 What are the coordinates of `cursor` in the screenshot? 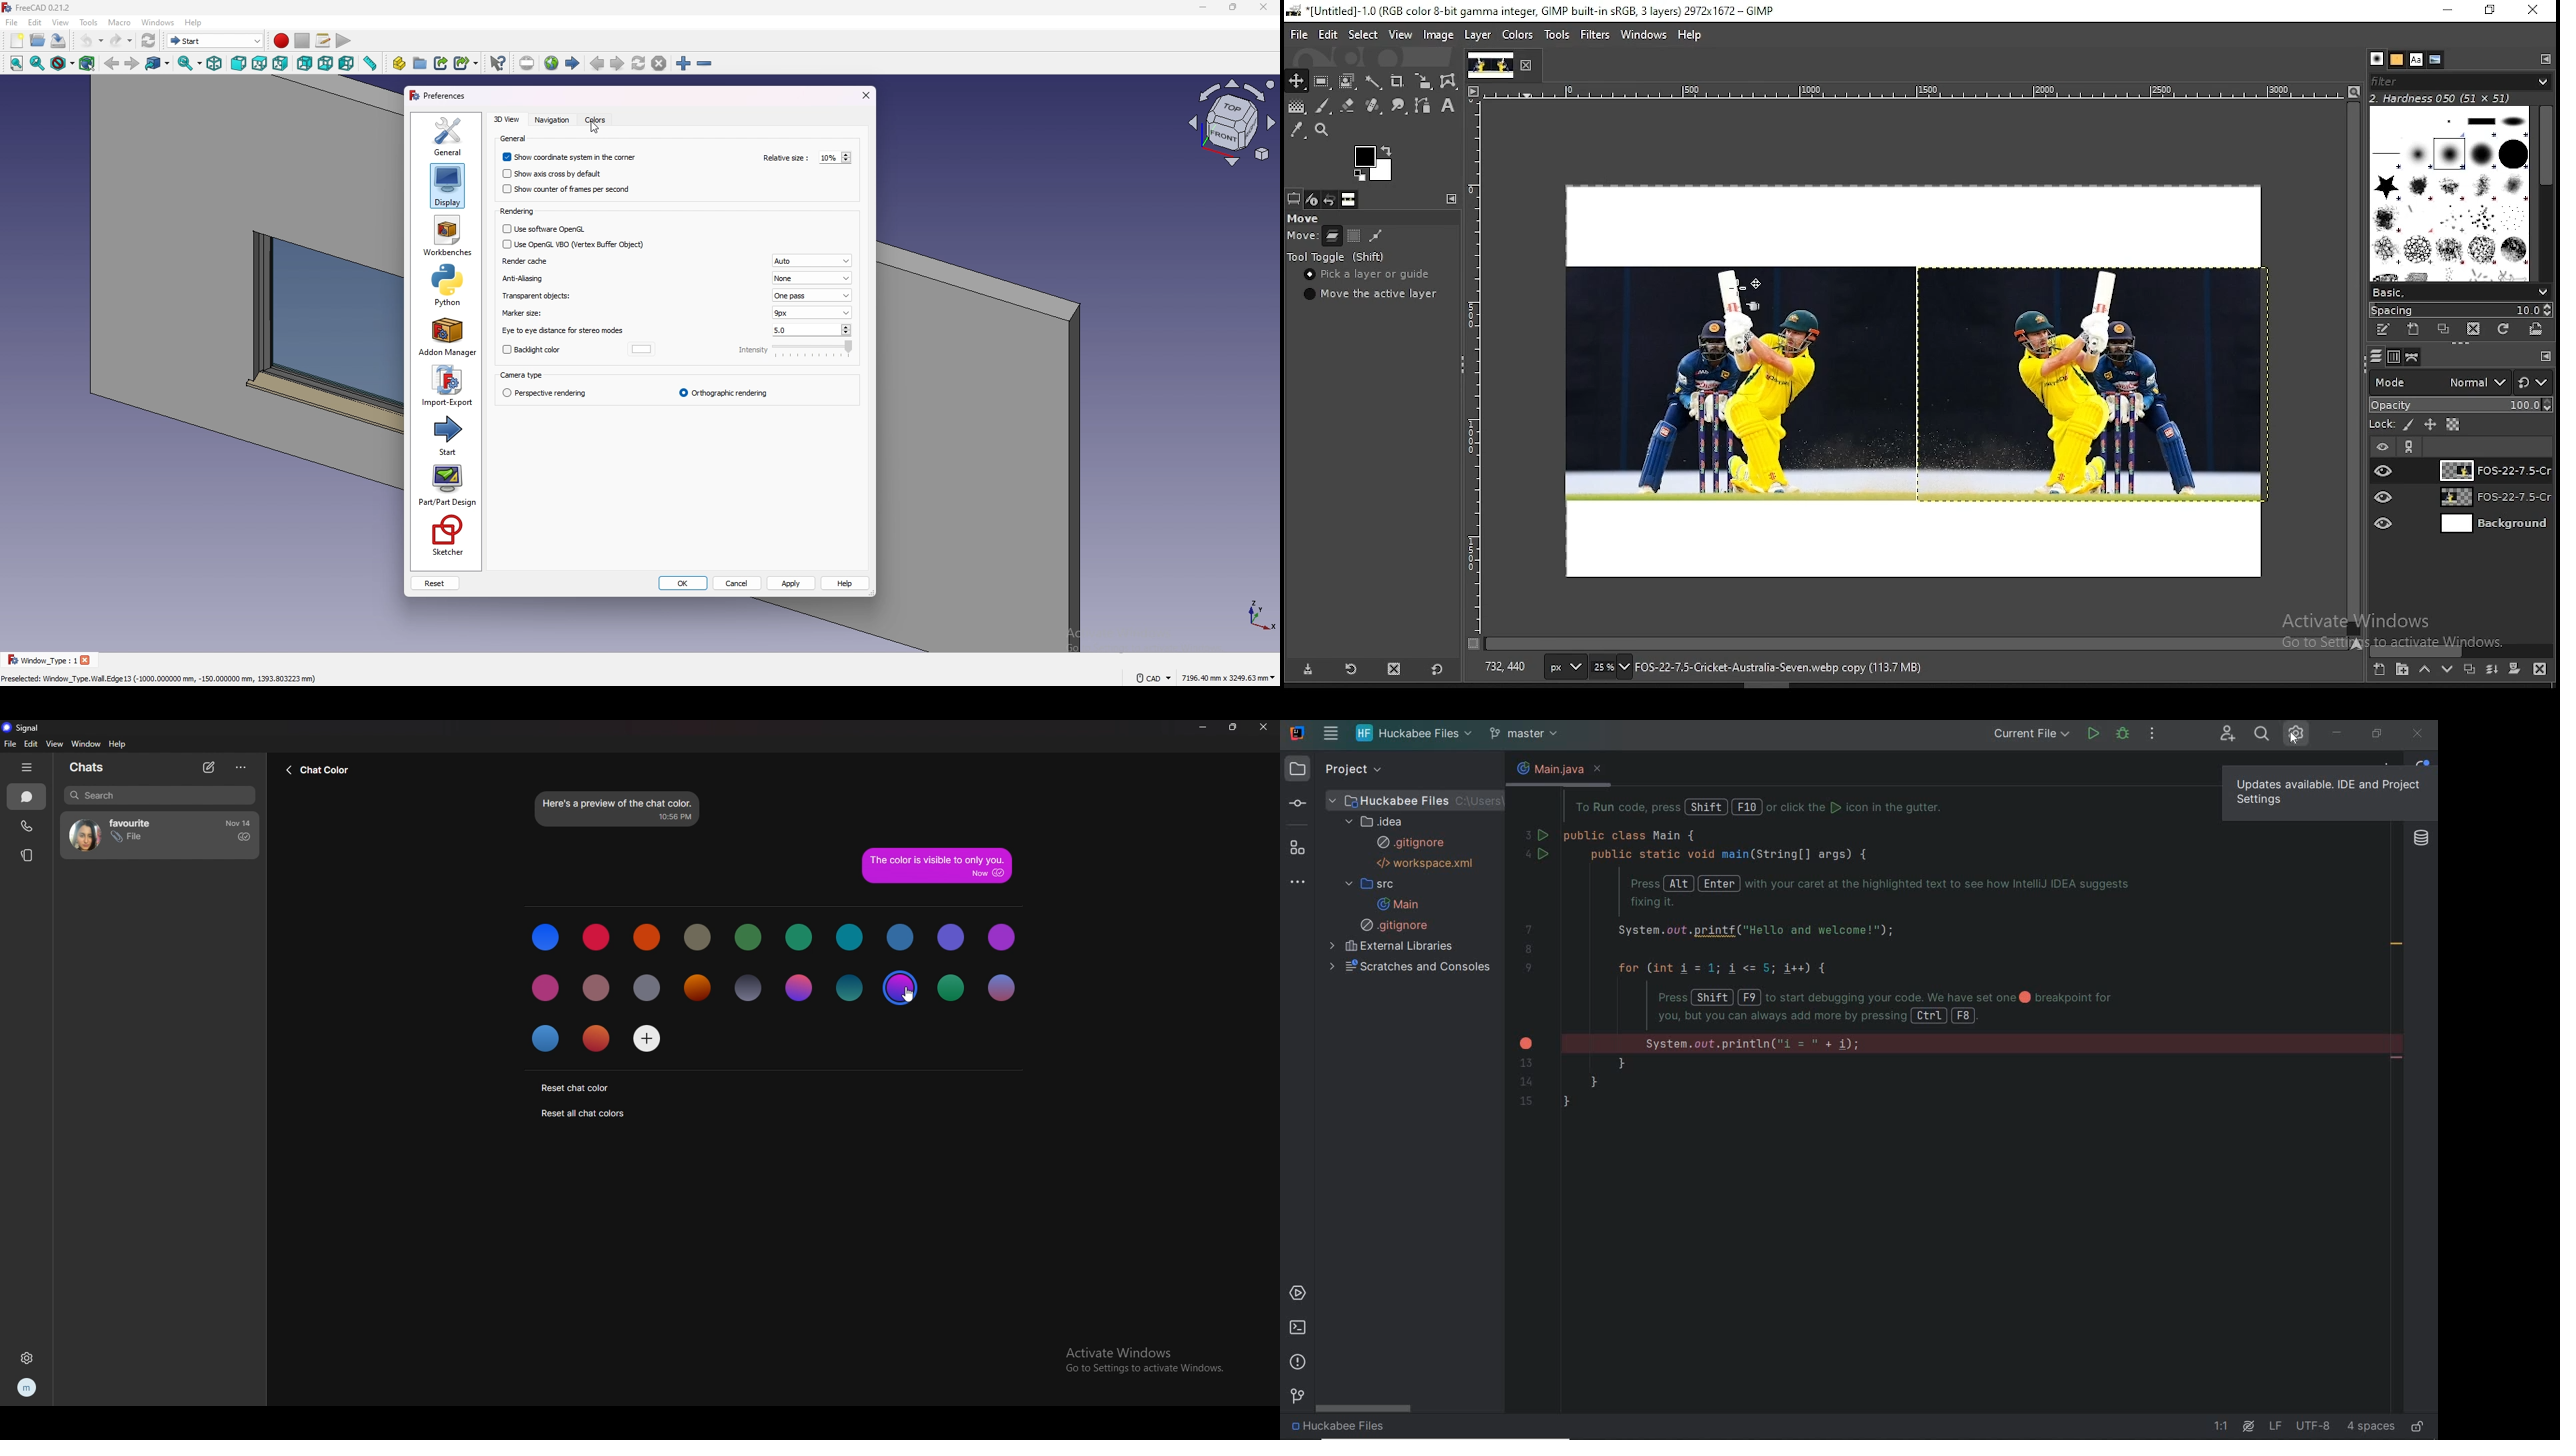 It's located at (2294, 739).